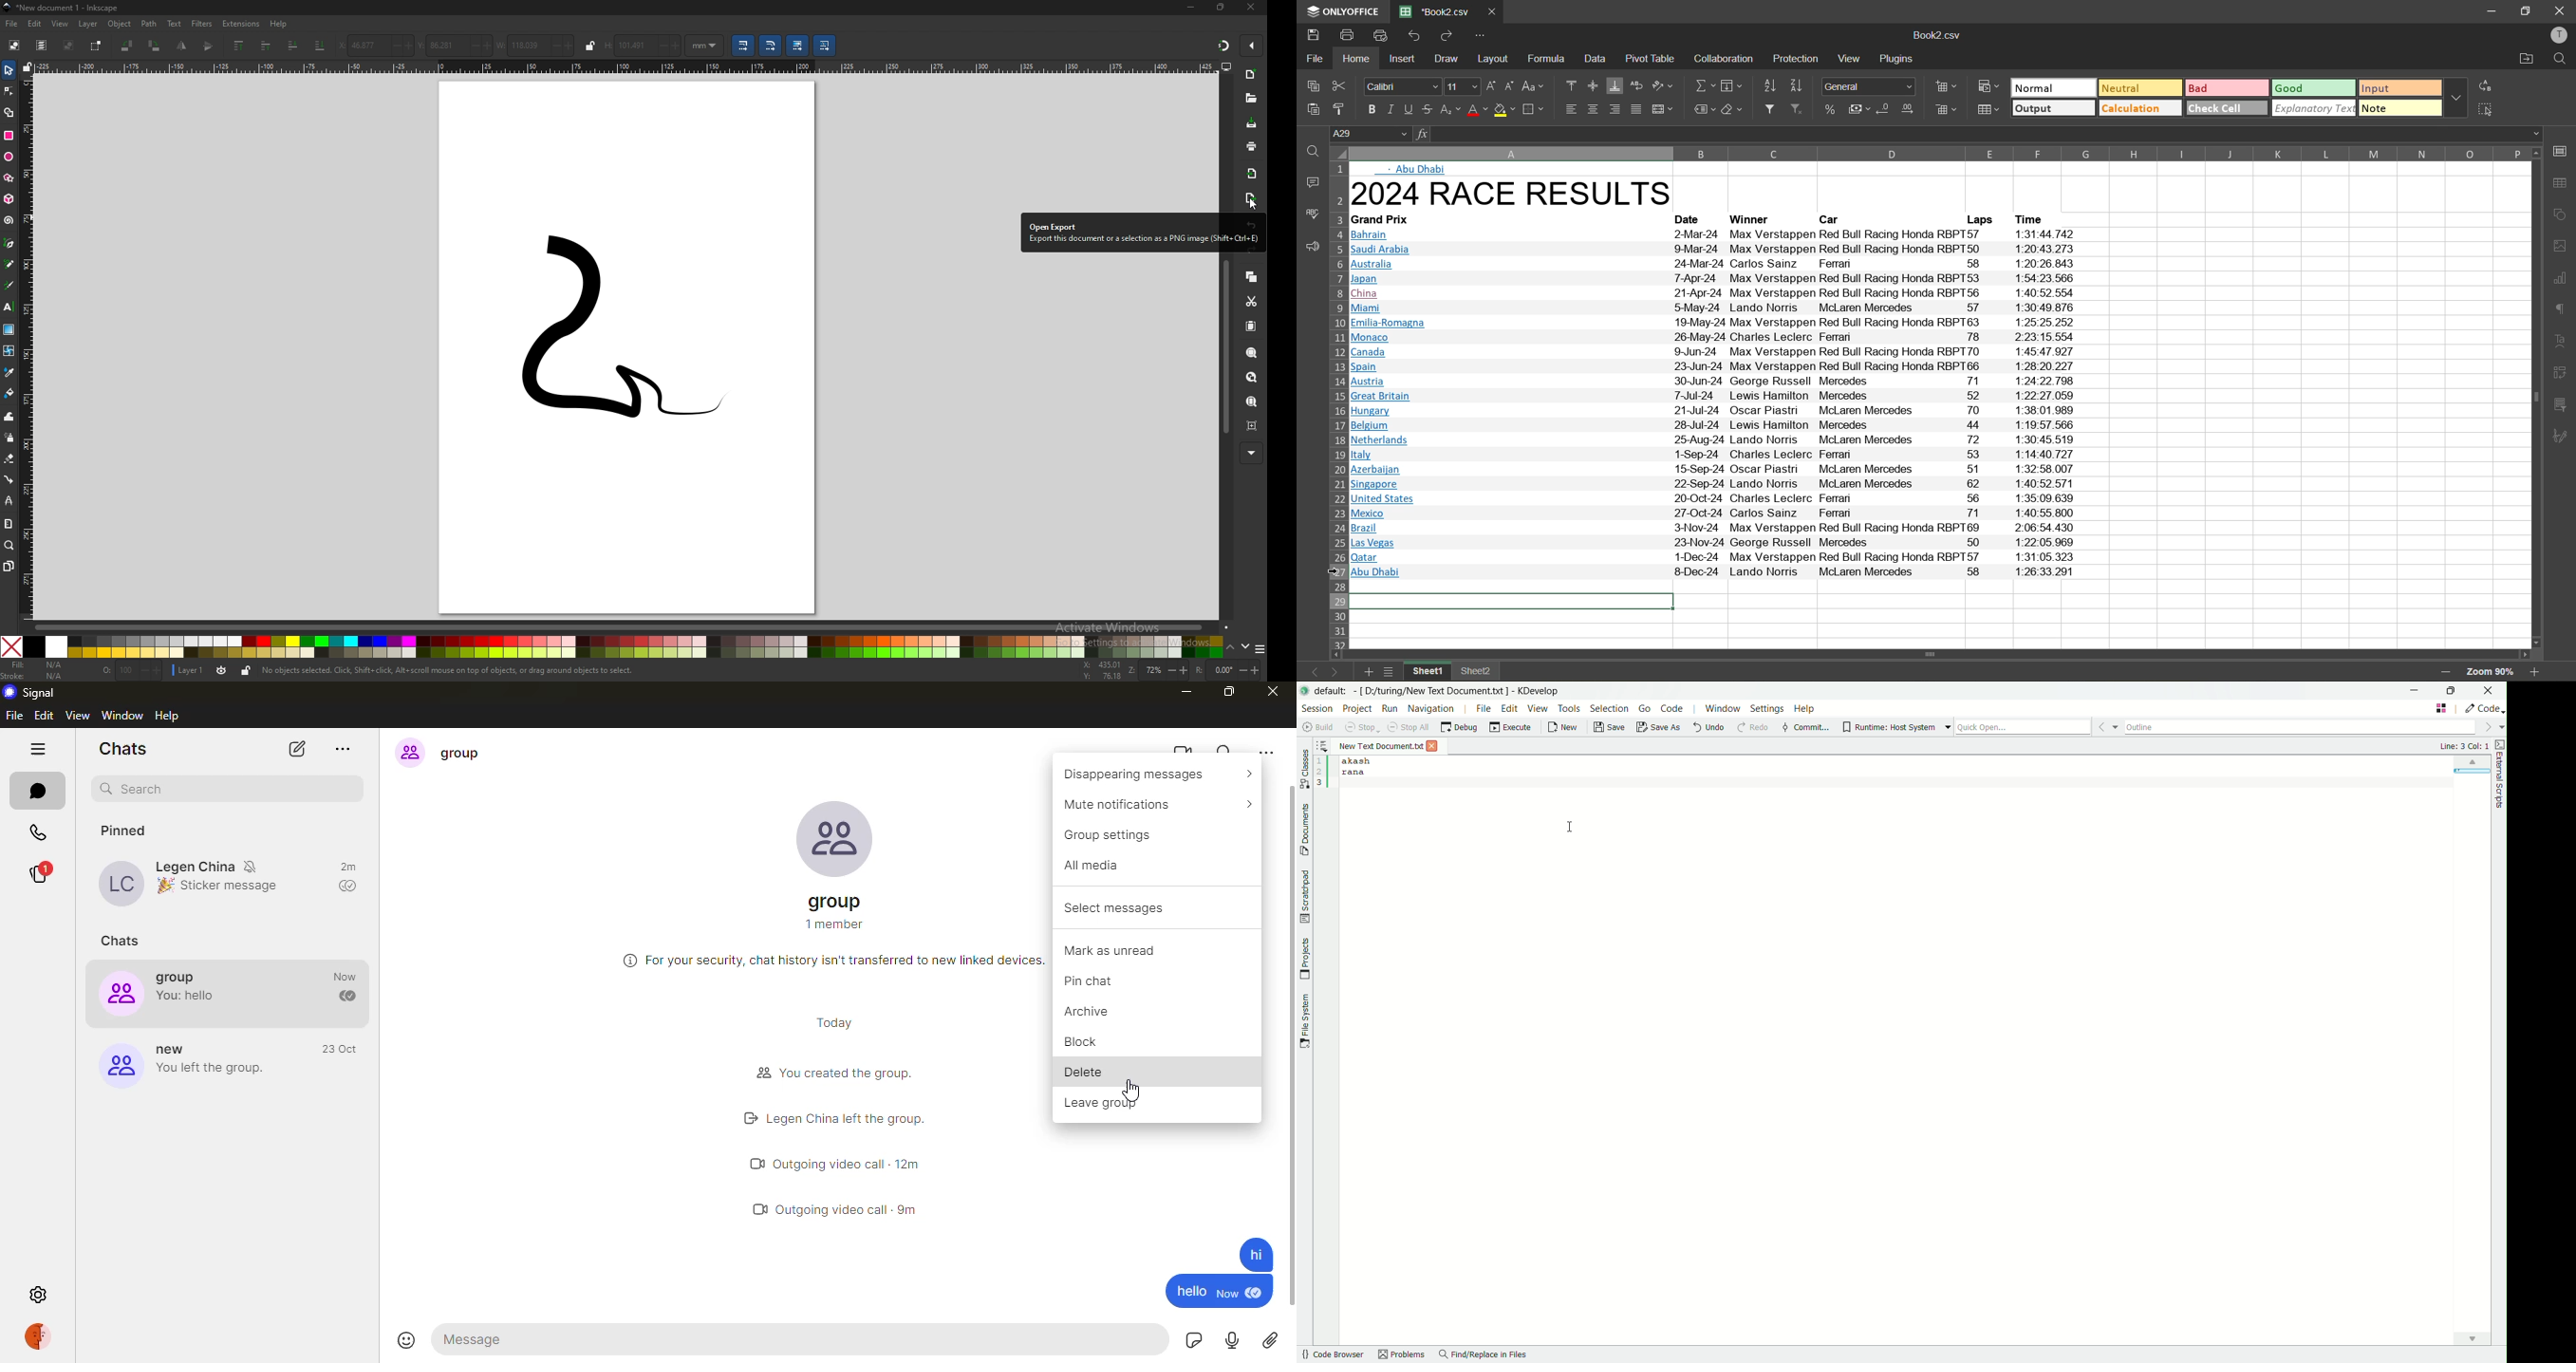 This screenshot has height=1372, width=2576. What do you see at coordinates (10, 221) in the screenshot?
I see `spiral` at bounding box center [10, 221].